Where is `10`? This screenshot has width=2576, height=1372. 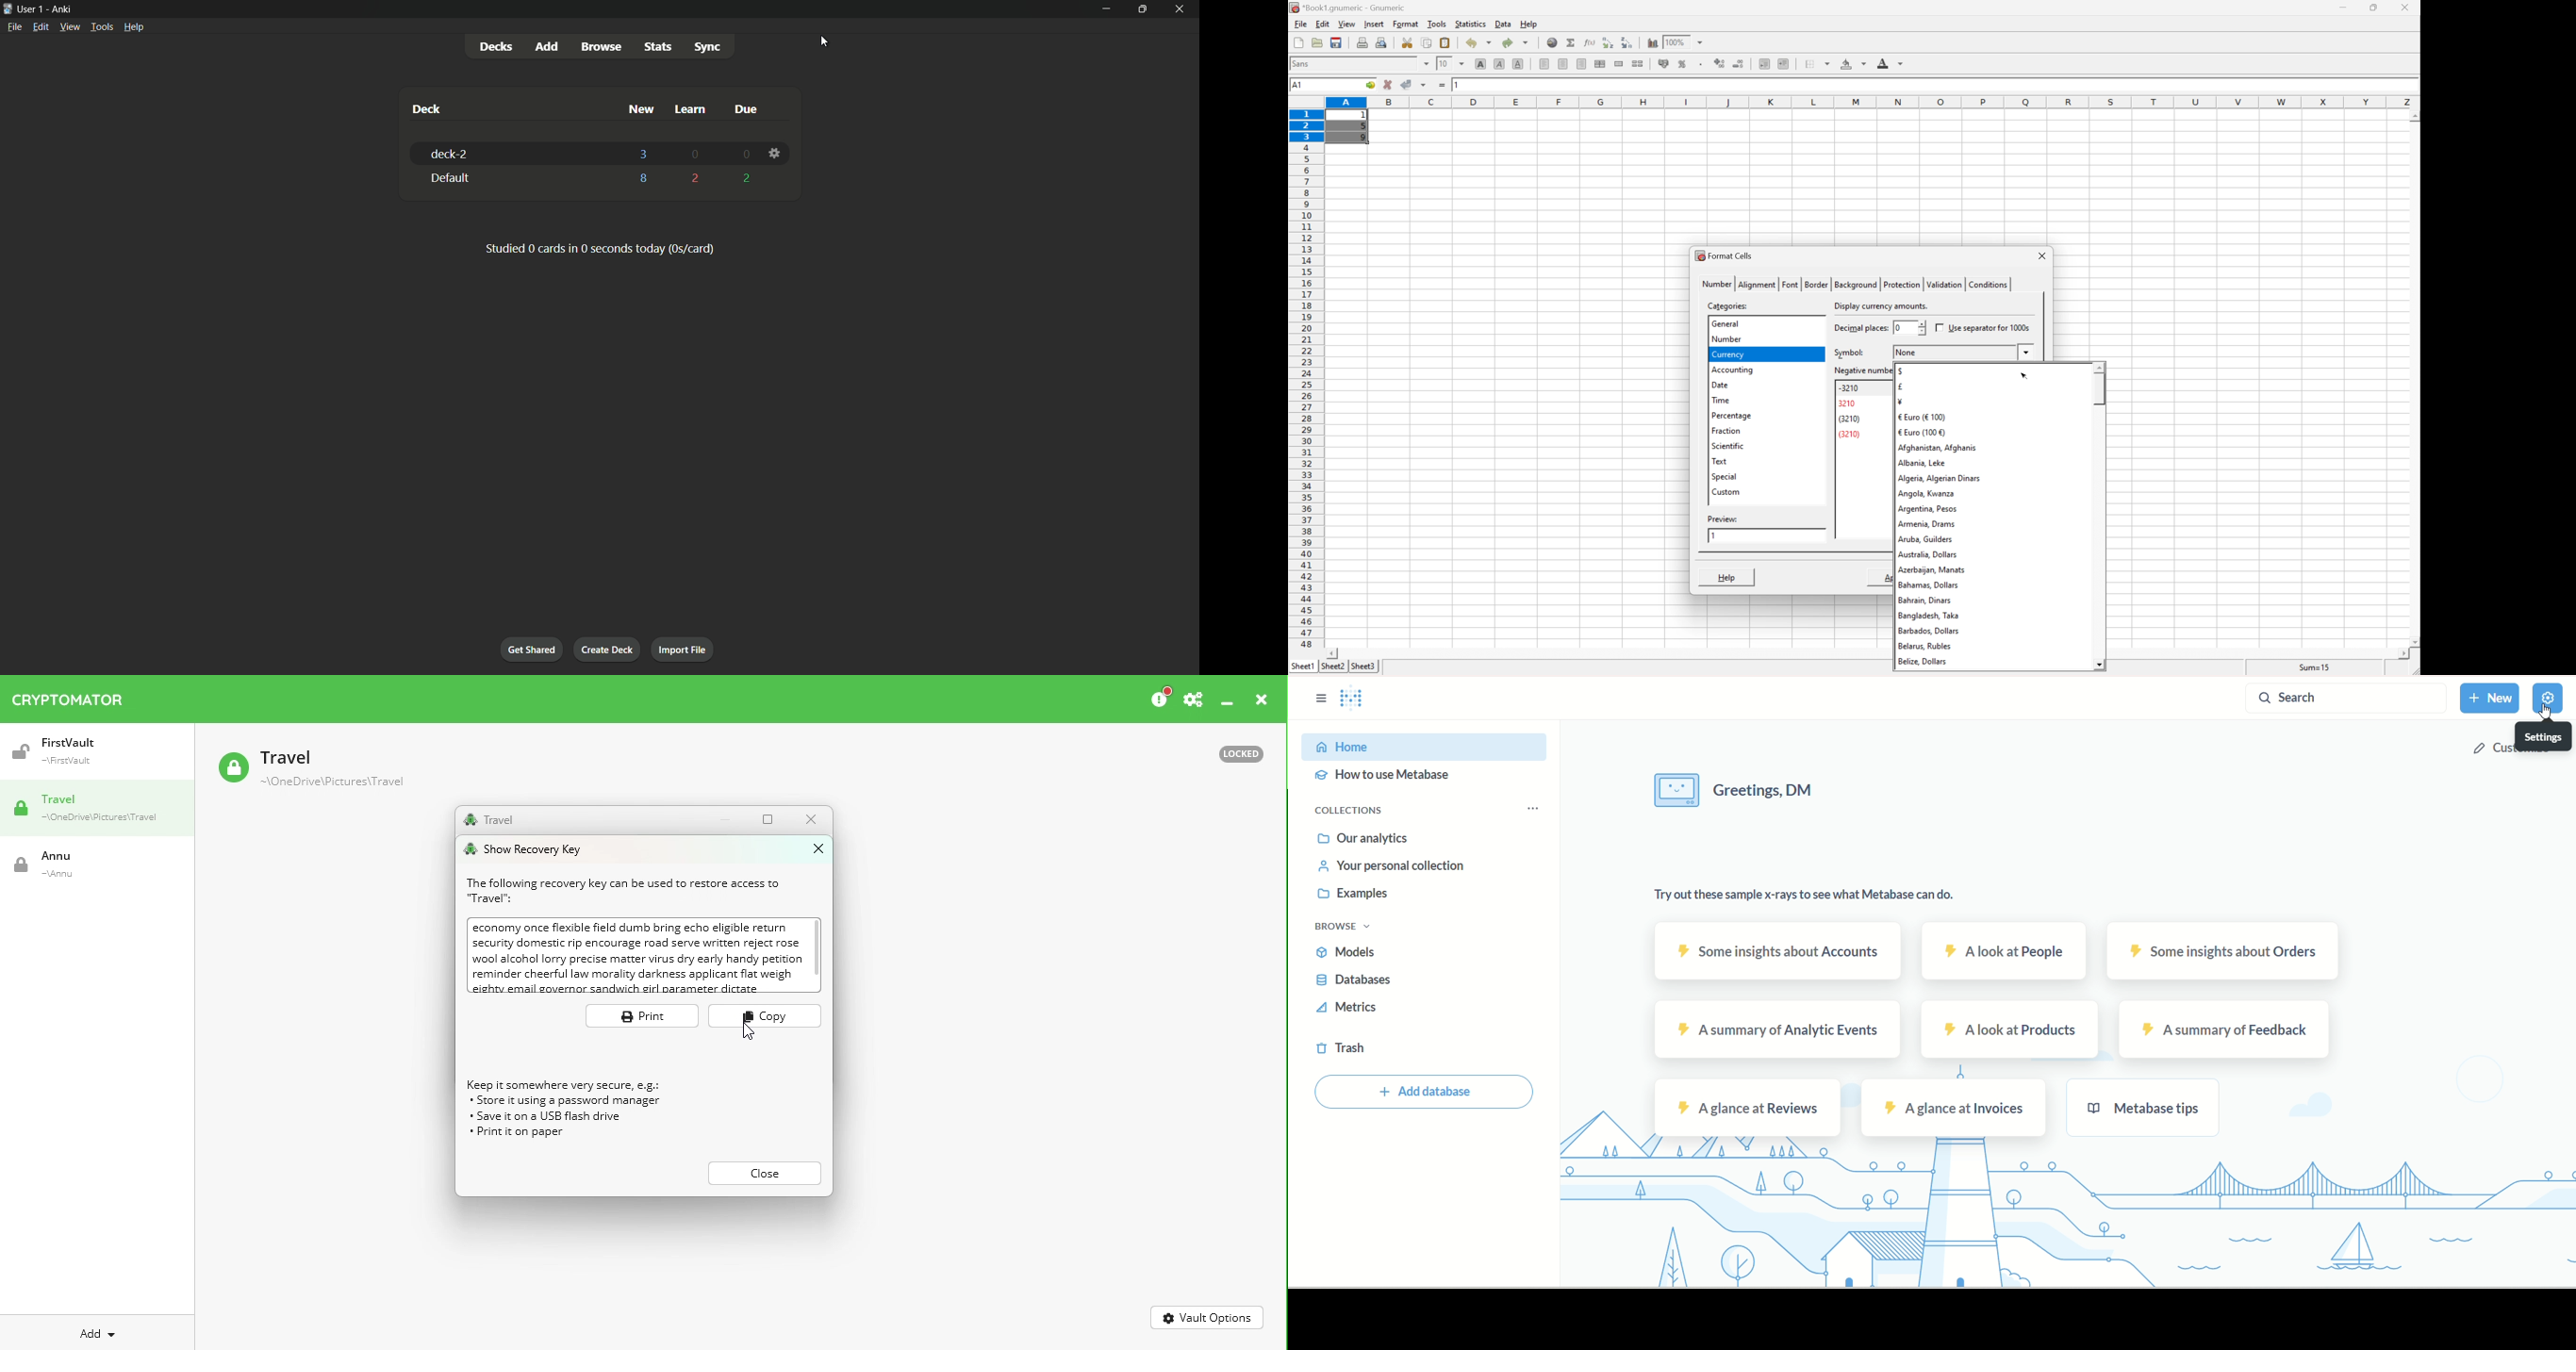 10 is located at coordinates (1443, 63).